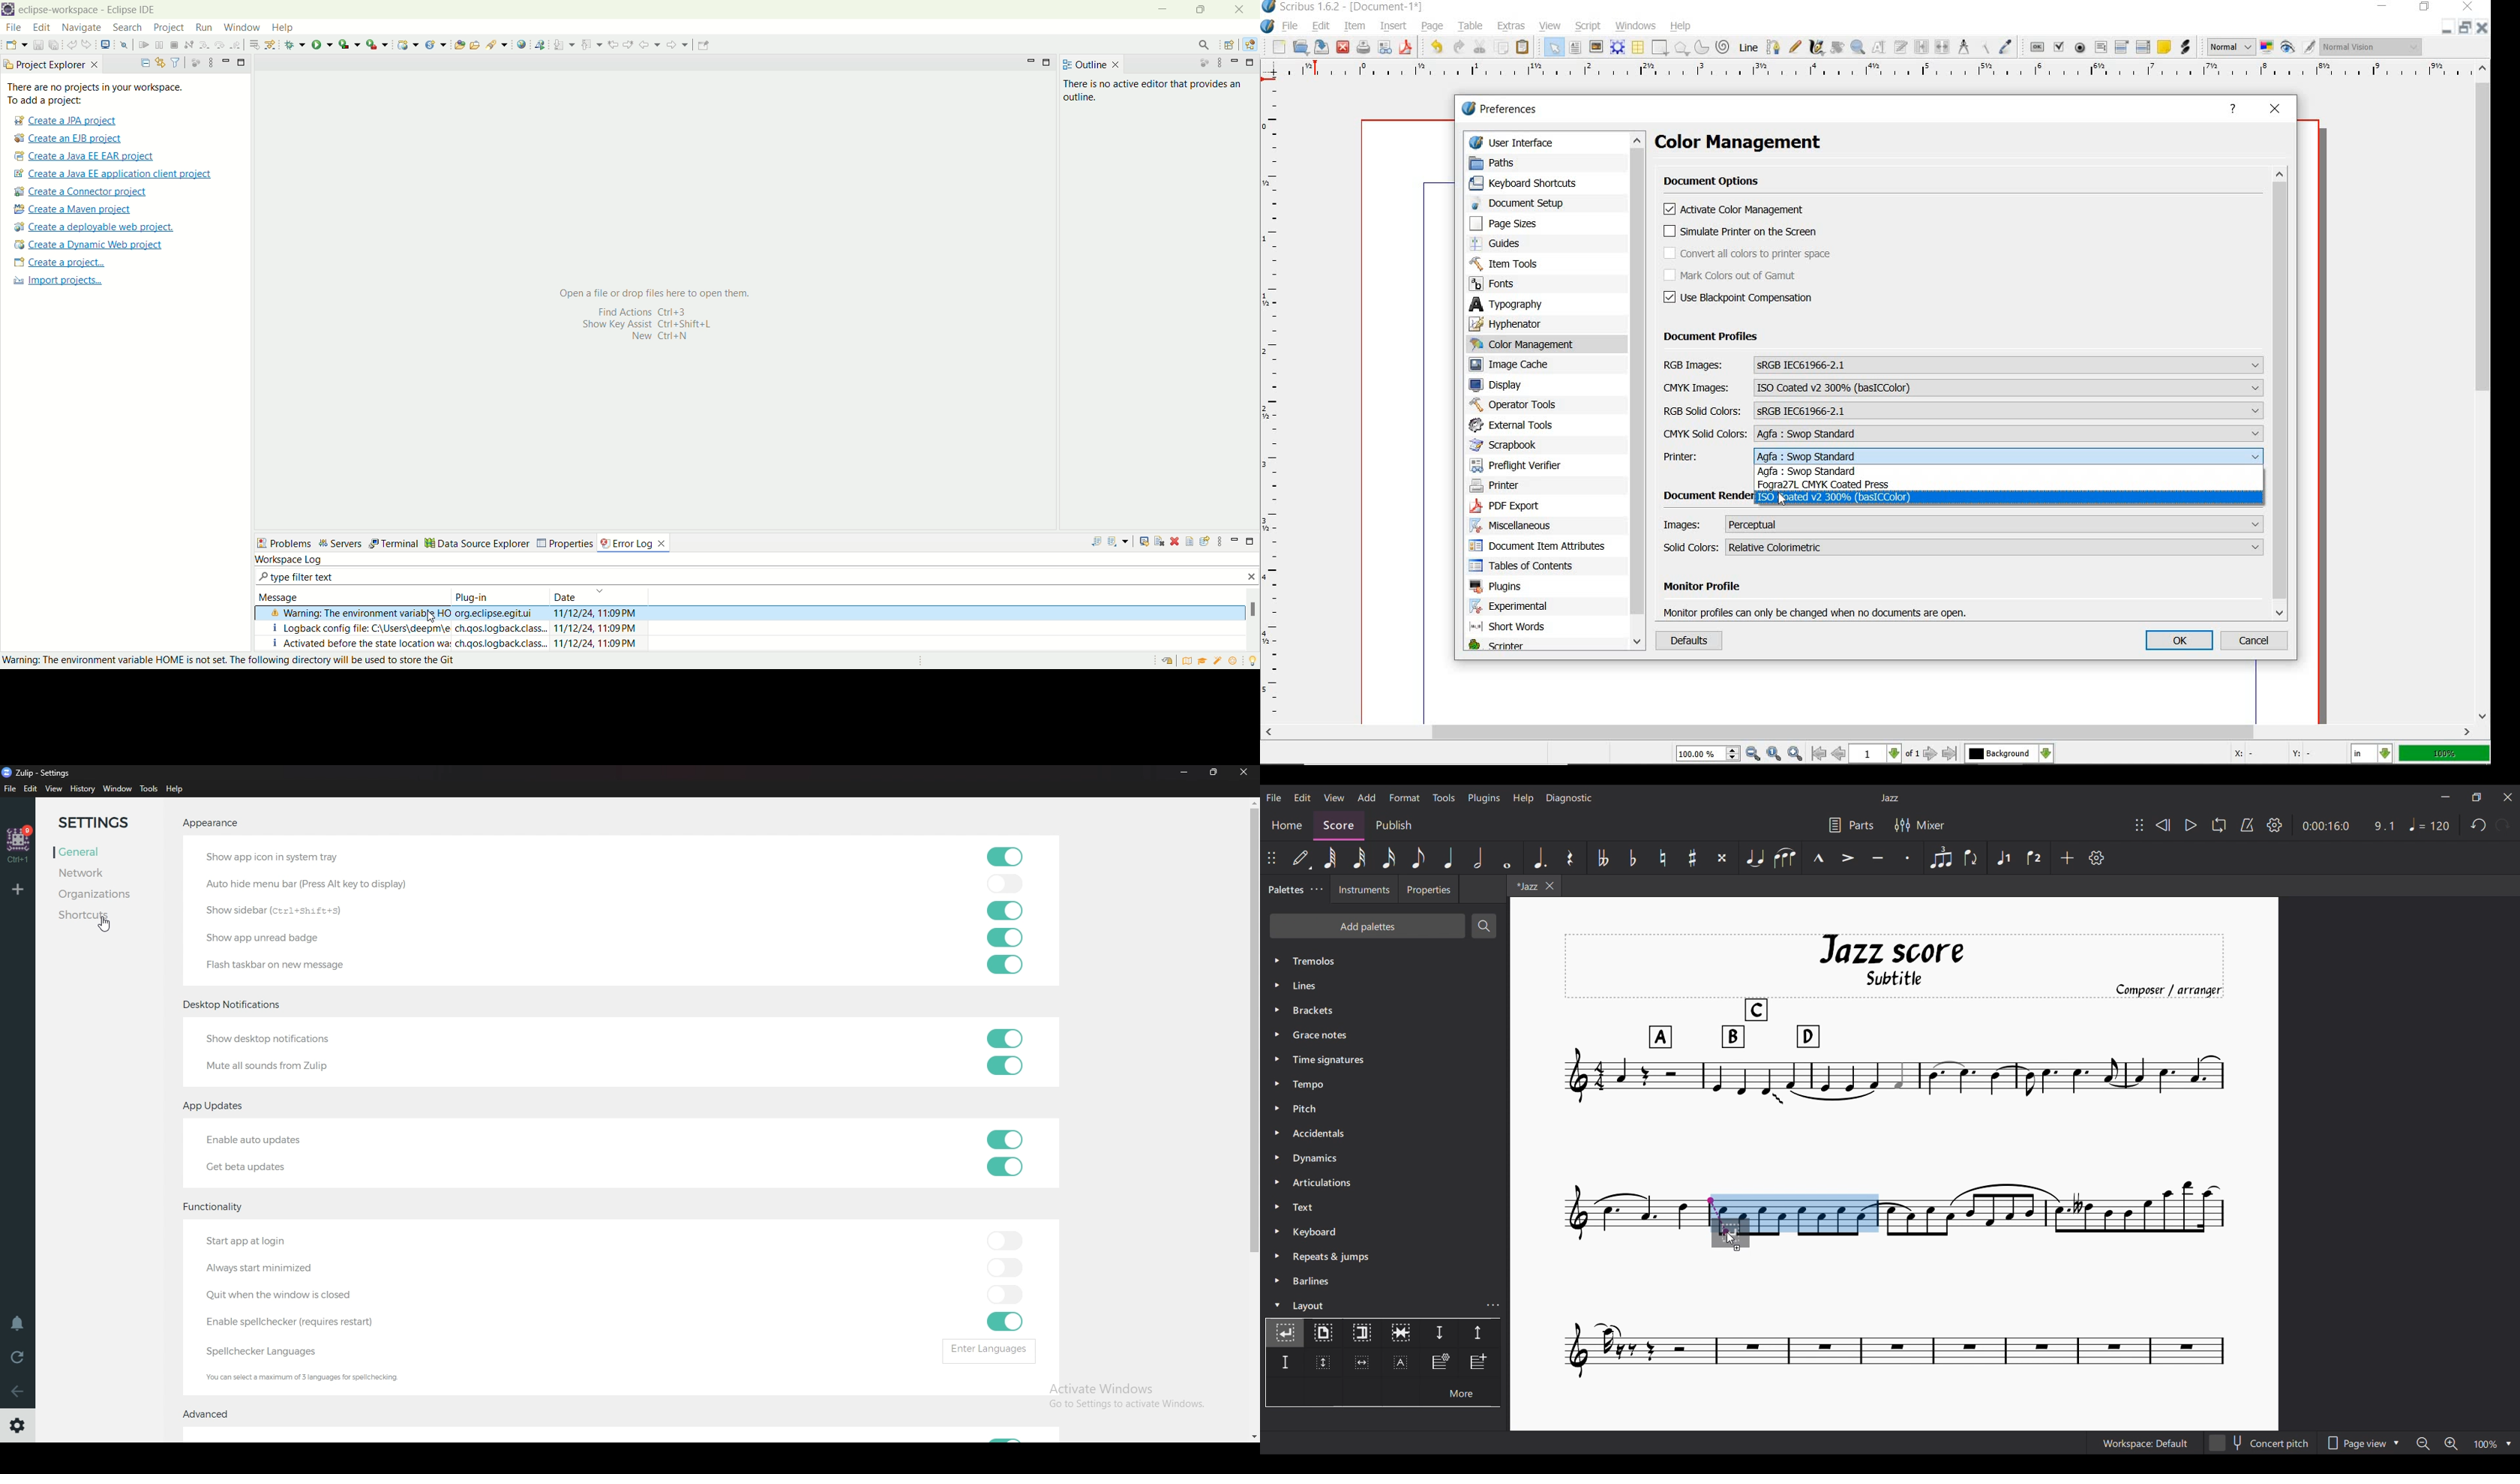 The image size is (2520, 1484). What do you see at coordinates (308, 966) in the screenshot?
I see `Flash taskbar on new message` at bounding box center [308, 966].